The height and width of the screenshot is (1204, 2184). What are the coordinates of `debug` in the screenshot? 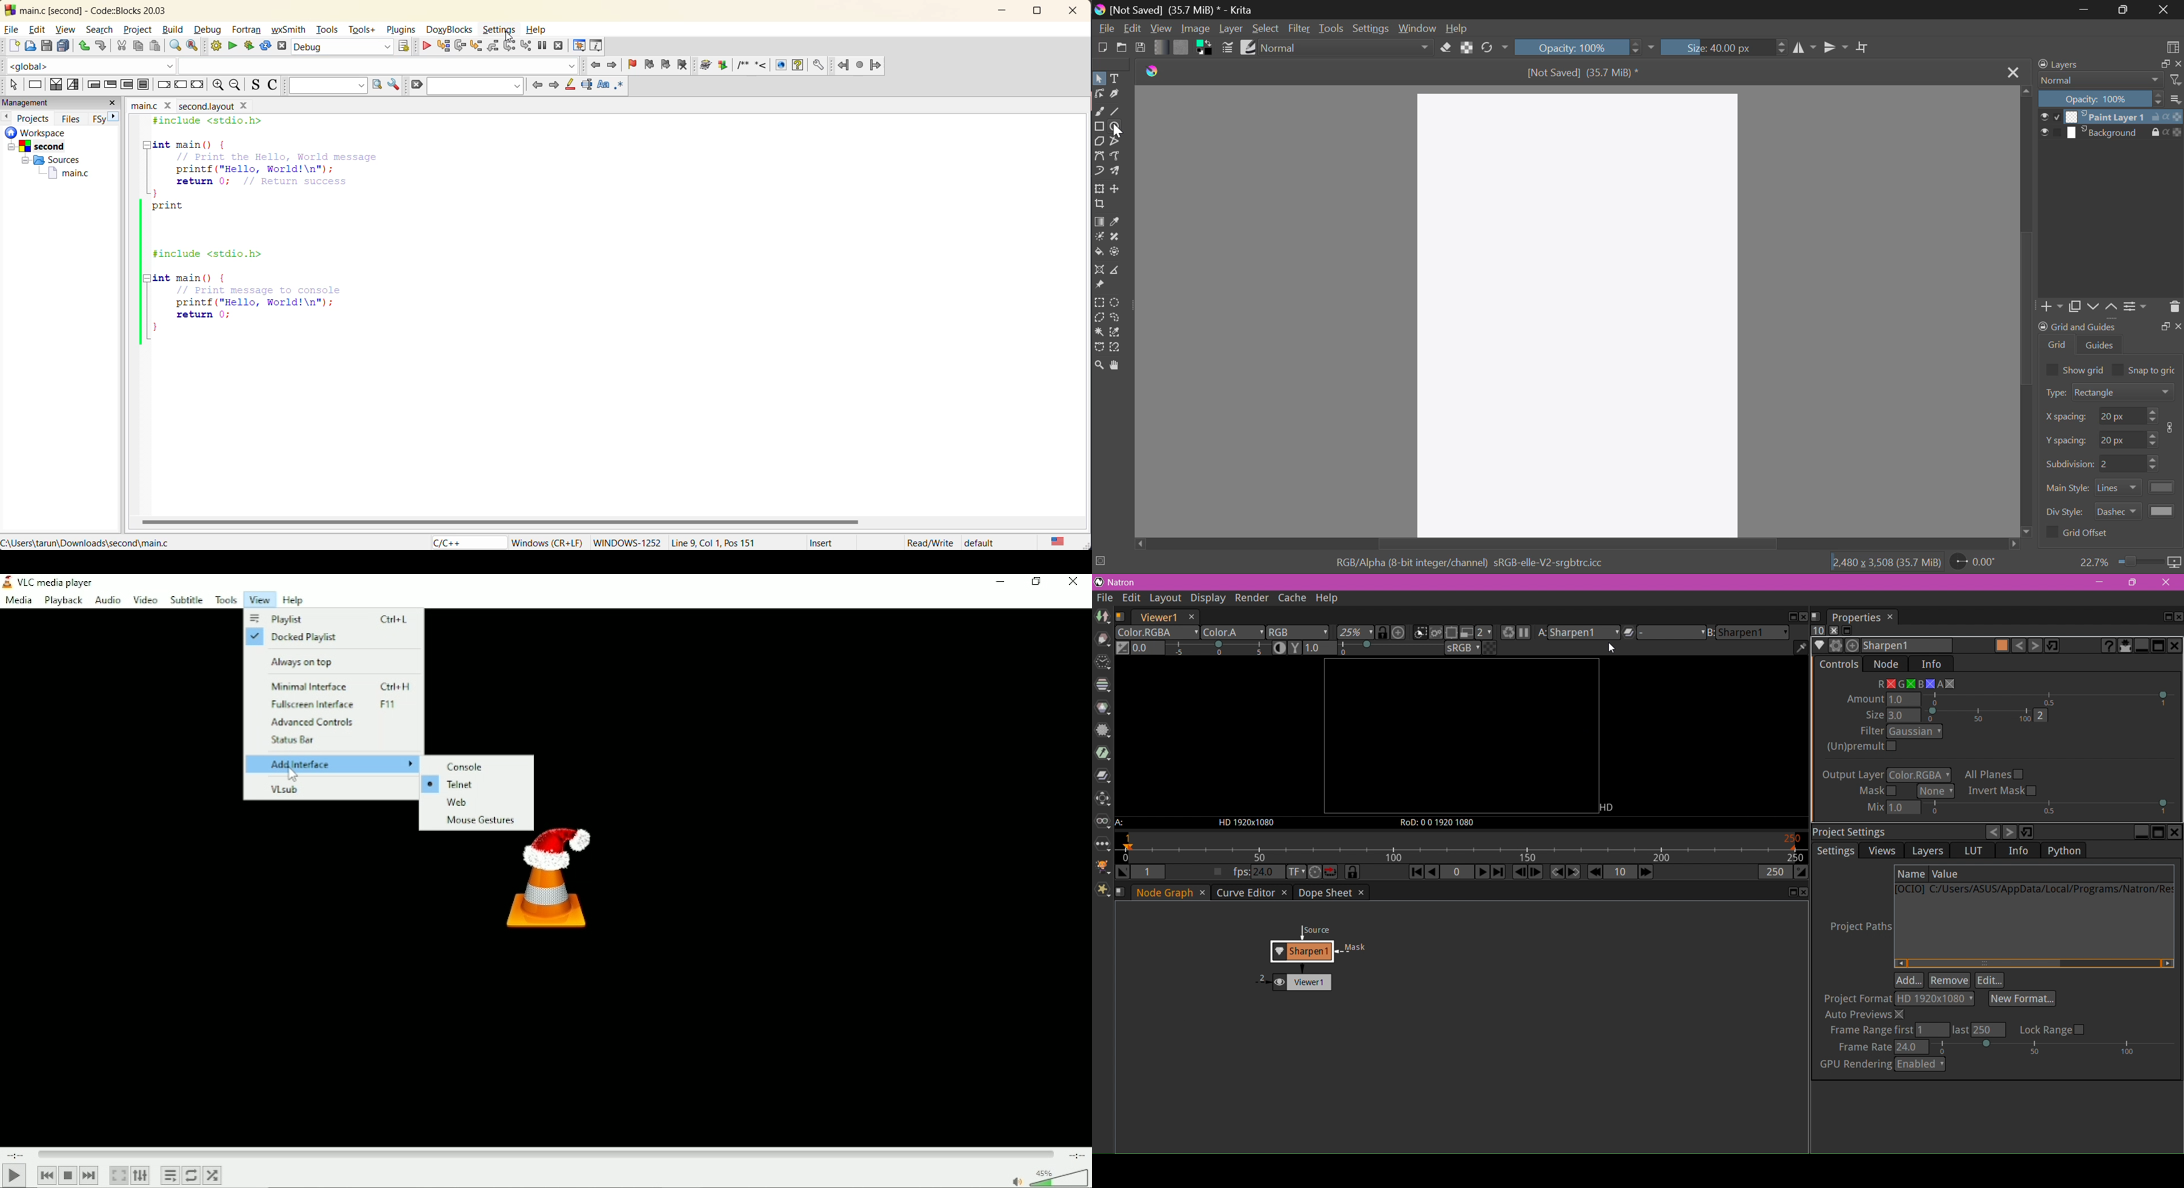 It's located at (211, 30).